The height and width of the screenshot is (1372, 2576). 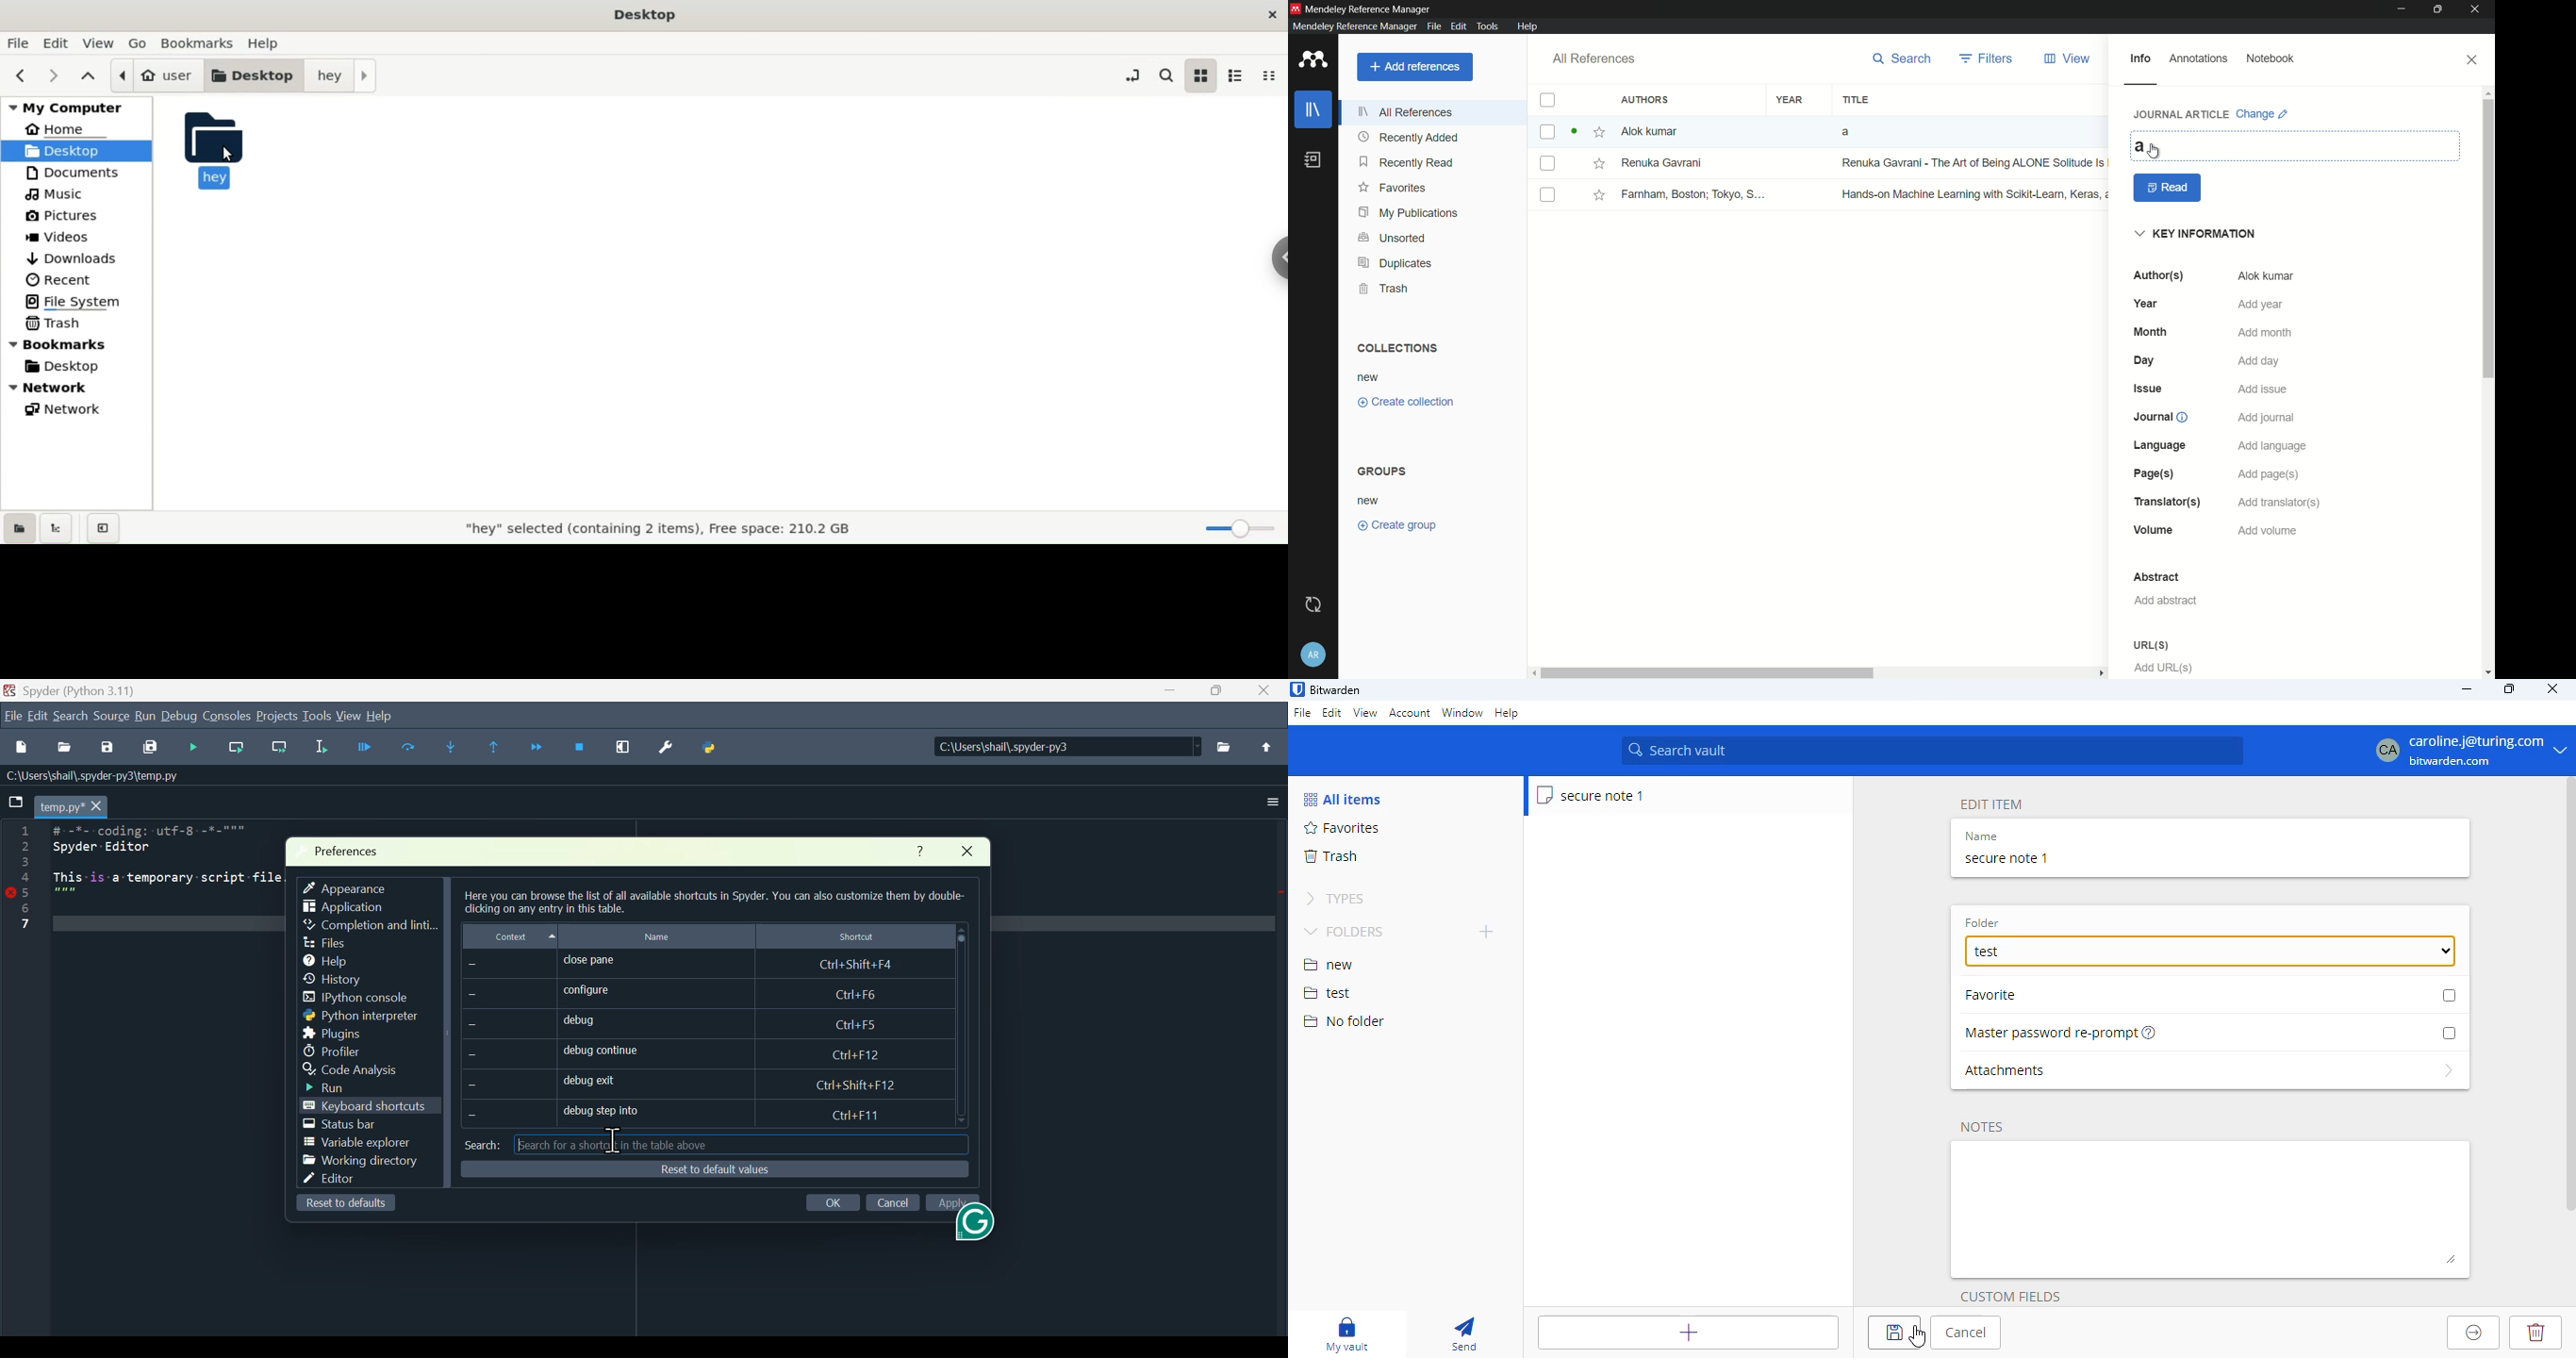 What do you see at coordinates (675, 747) in the screenshot?
I see `Preferences` at bounding box center [675, 747].